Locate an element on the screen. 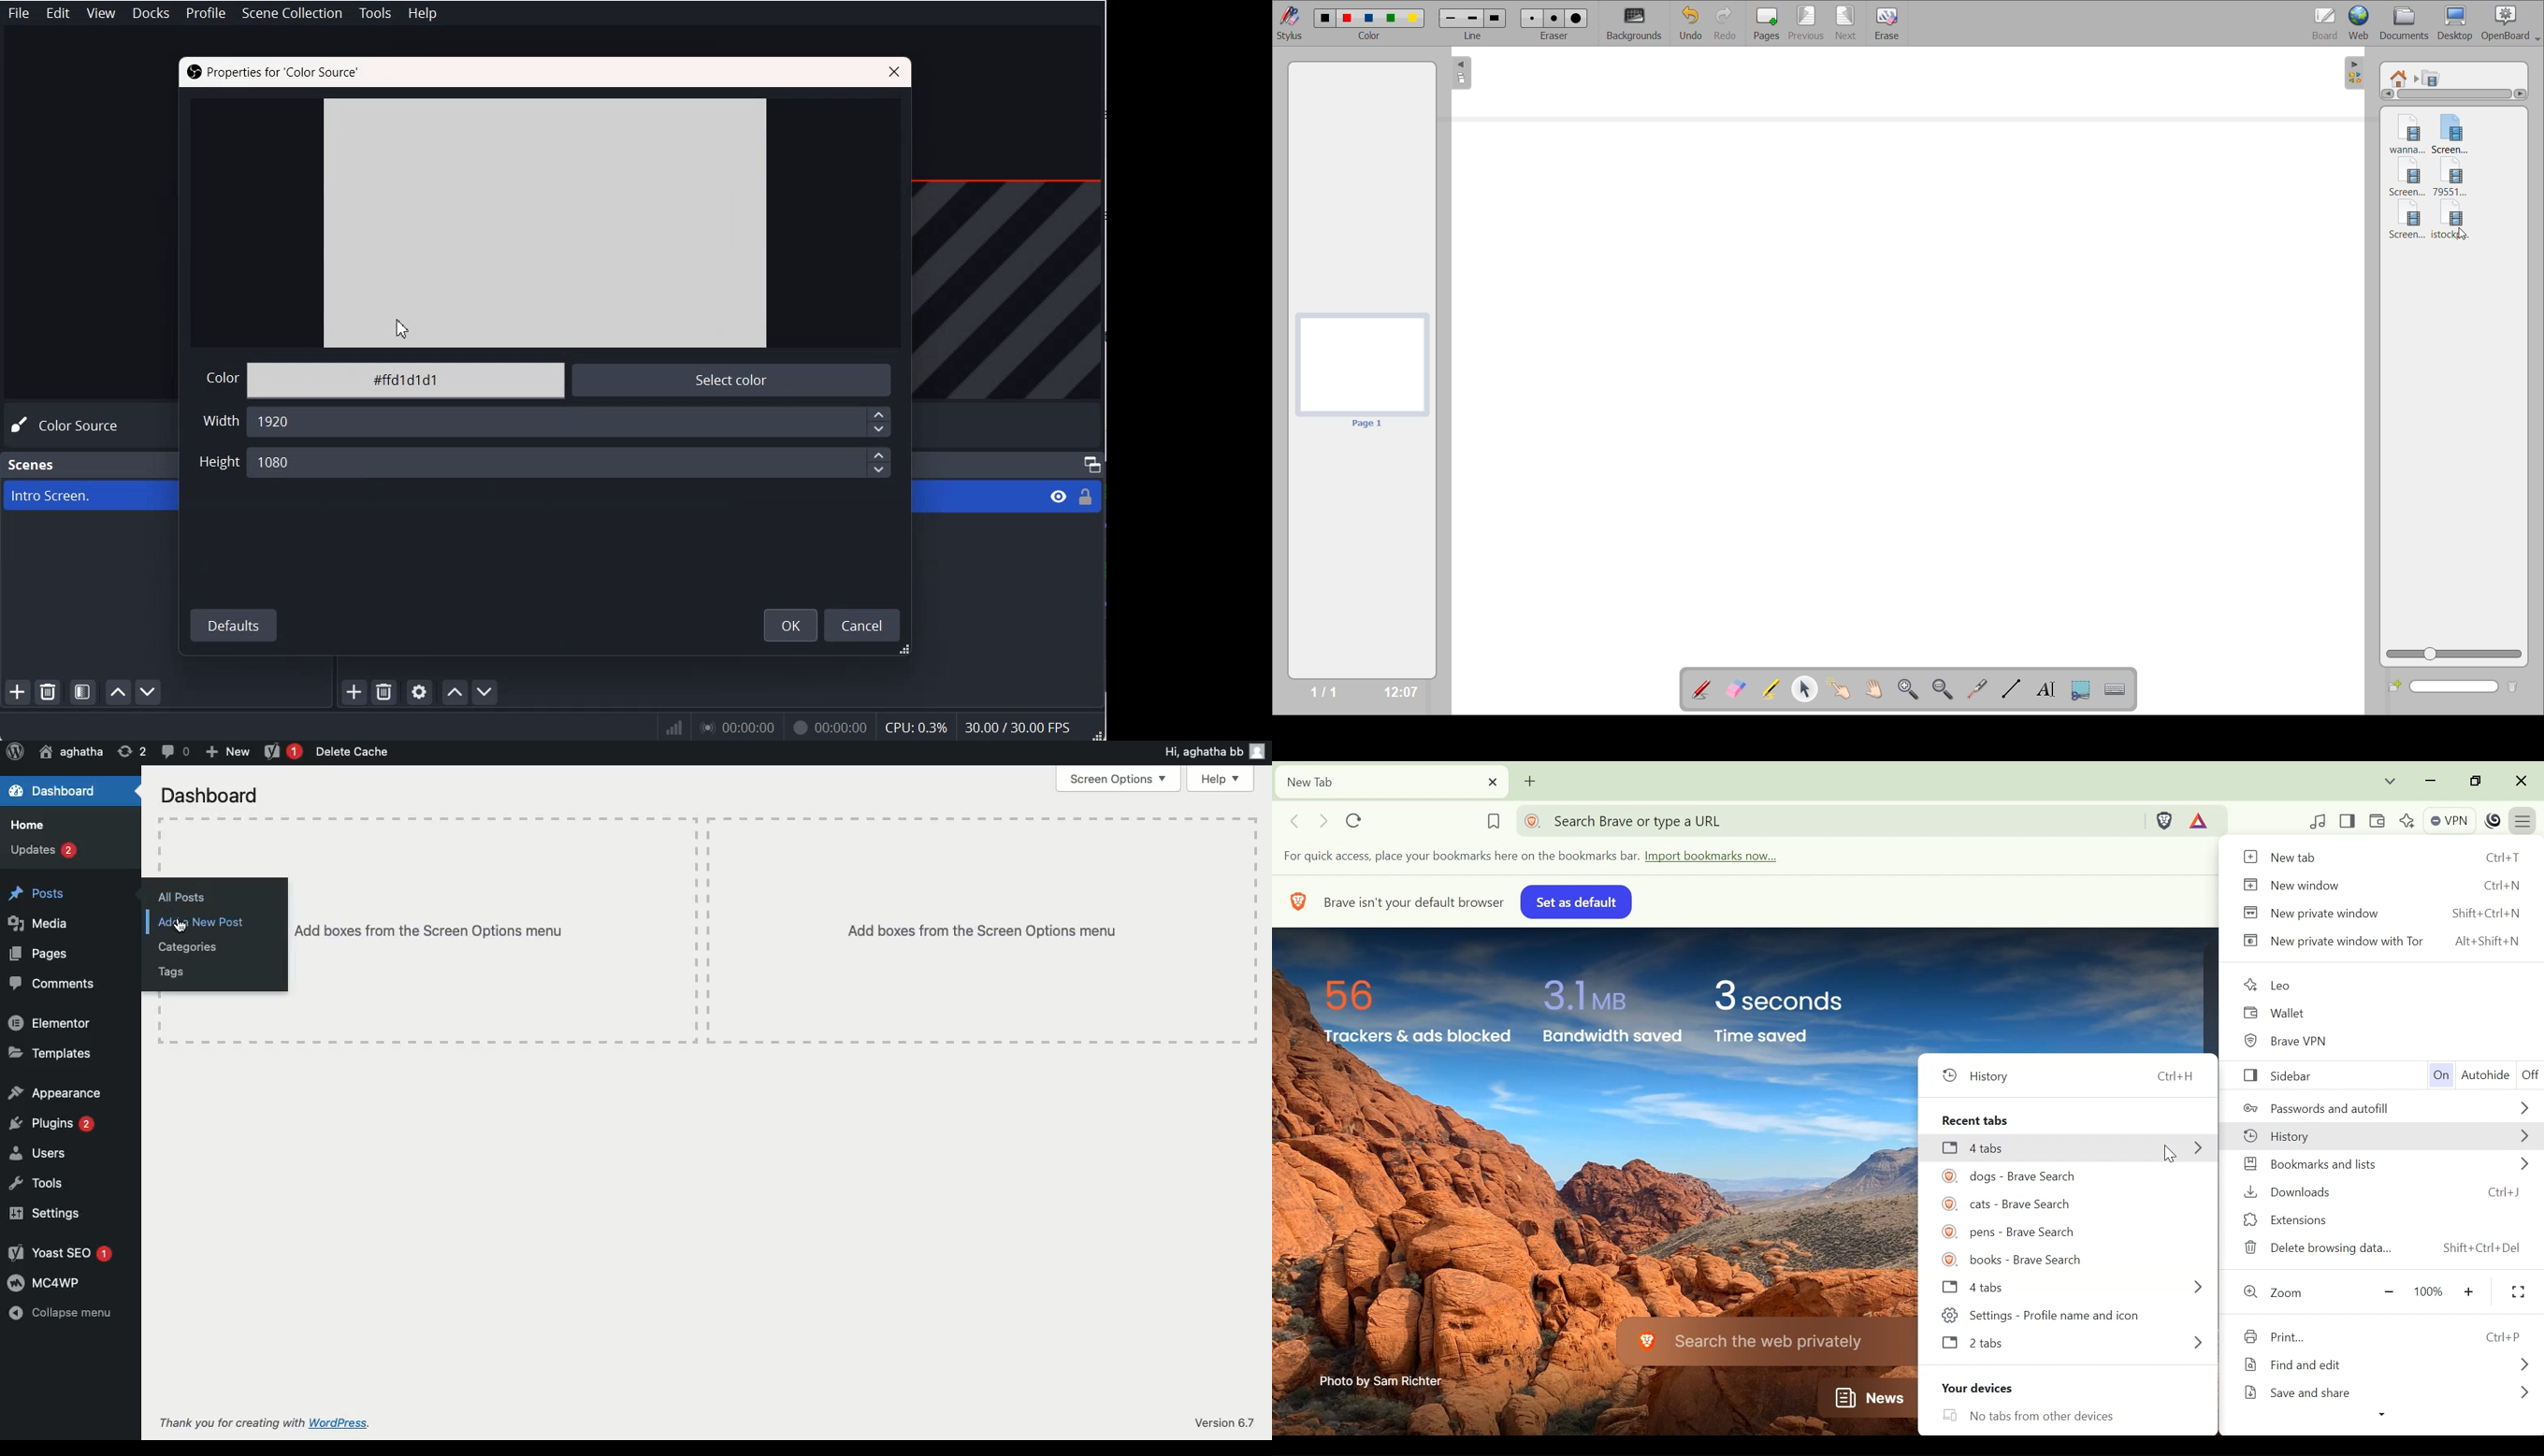  Scene Collection is located at coordinates (294, 12).